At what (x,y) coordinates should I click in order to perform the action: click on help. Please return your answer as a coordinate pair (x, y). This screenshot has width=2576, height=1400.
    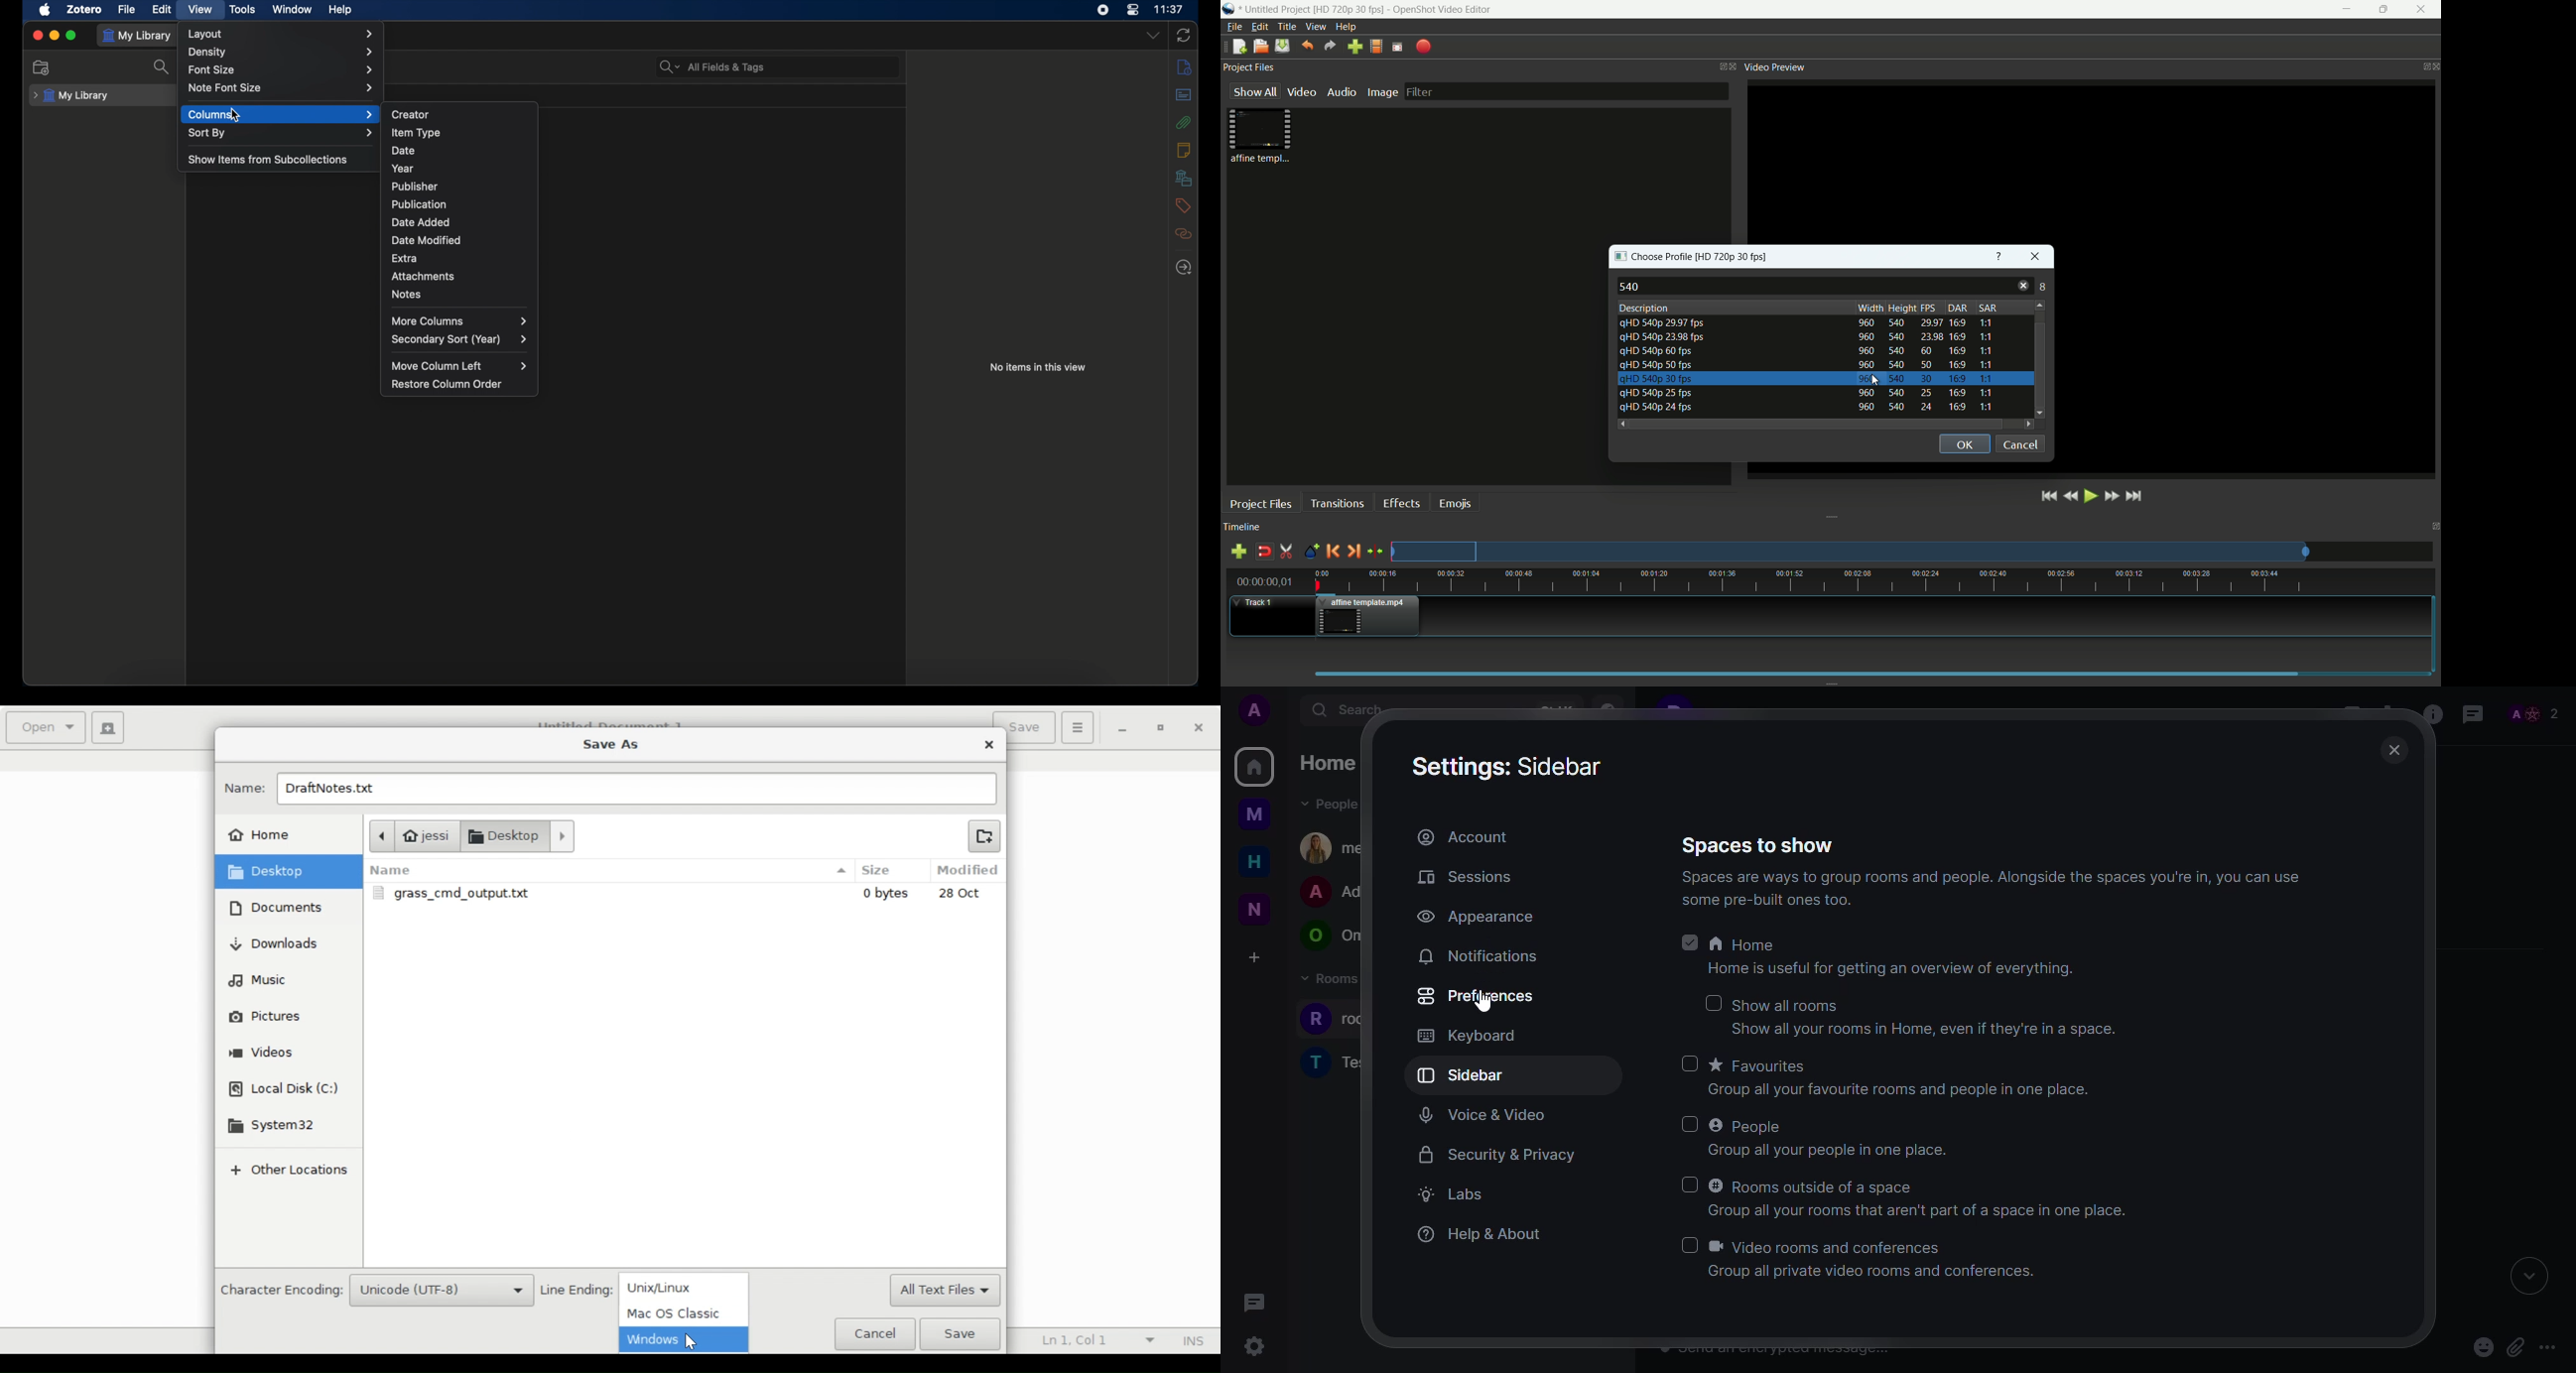
    Looking at the image, I should click on (340, 10).